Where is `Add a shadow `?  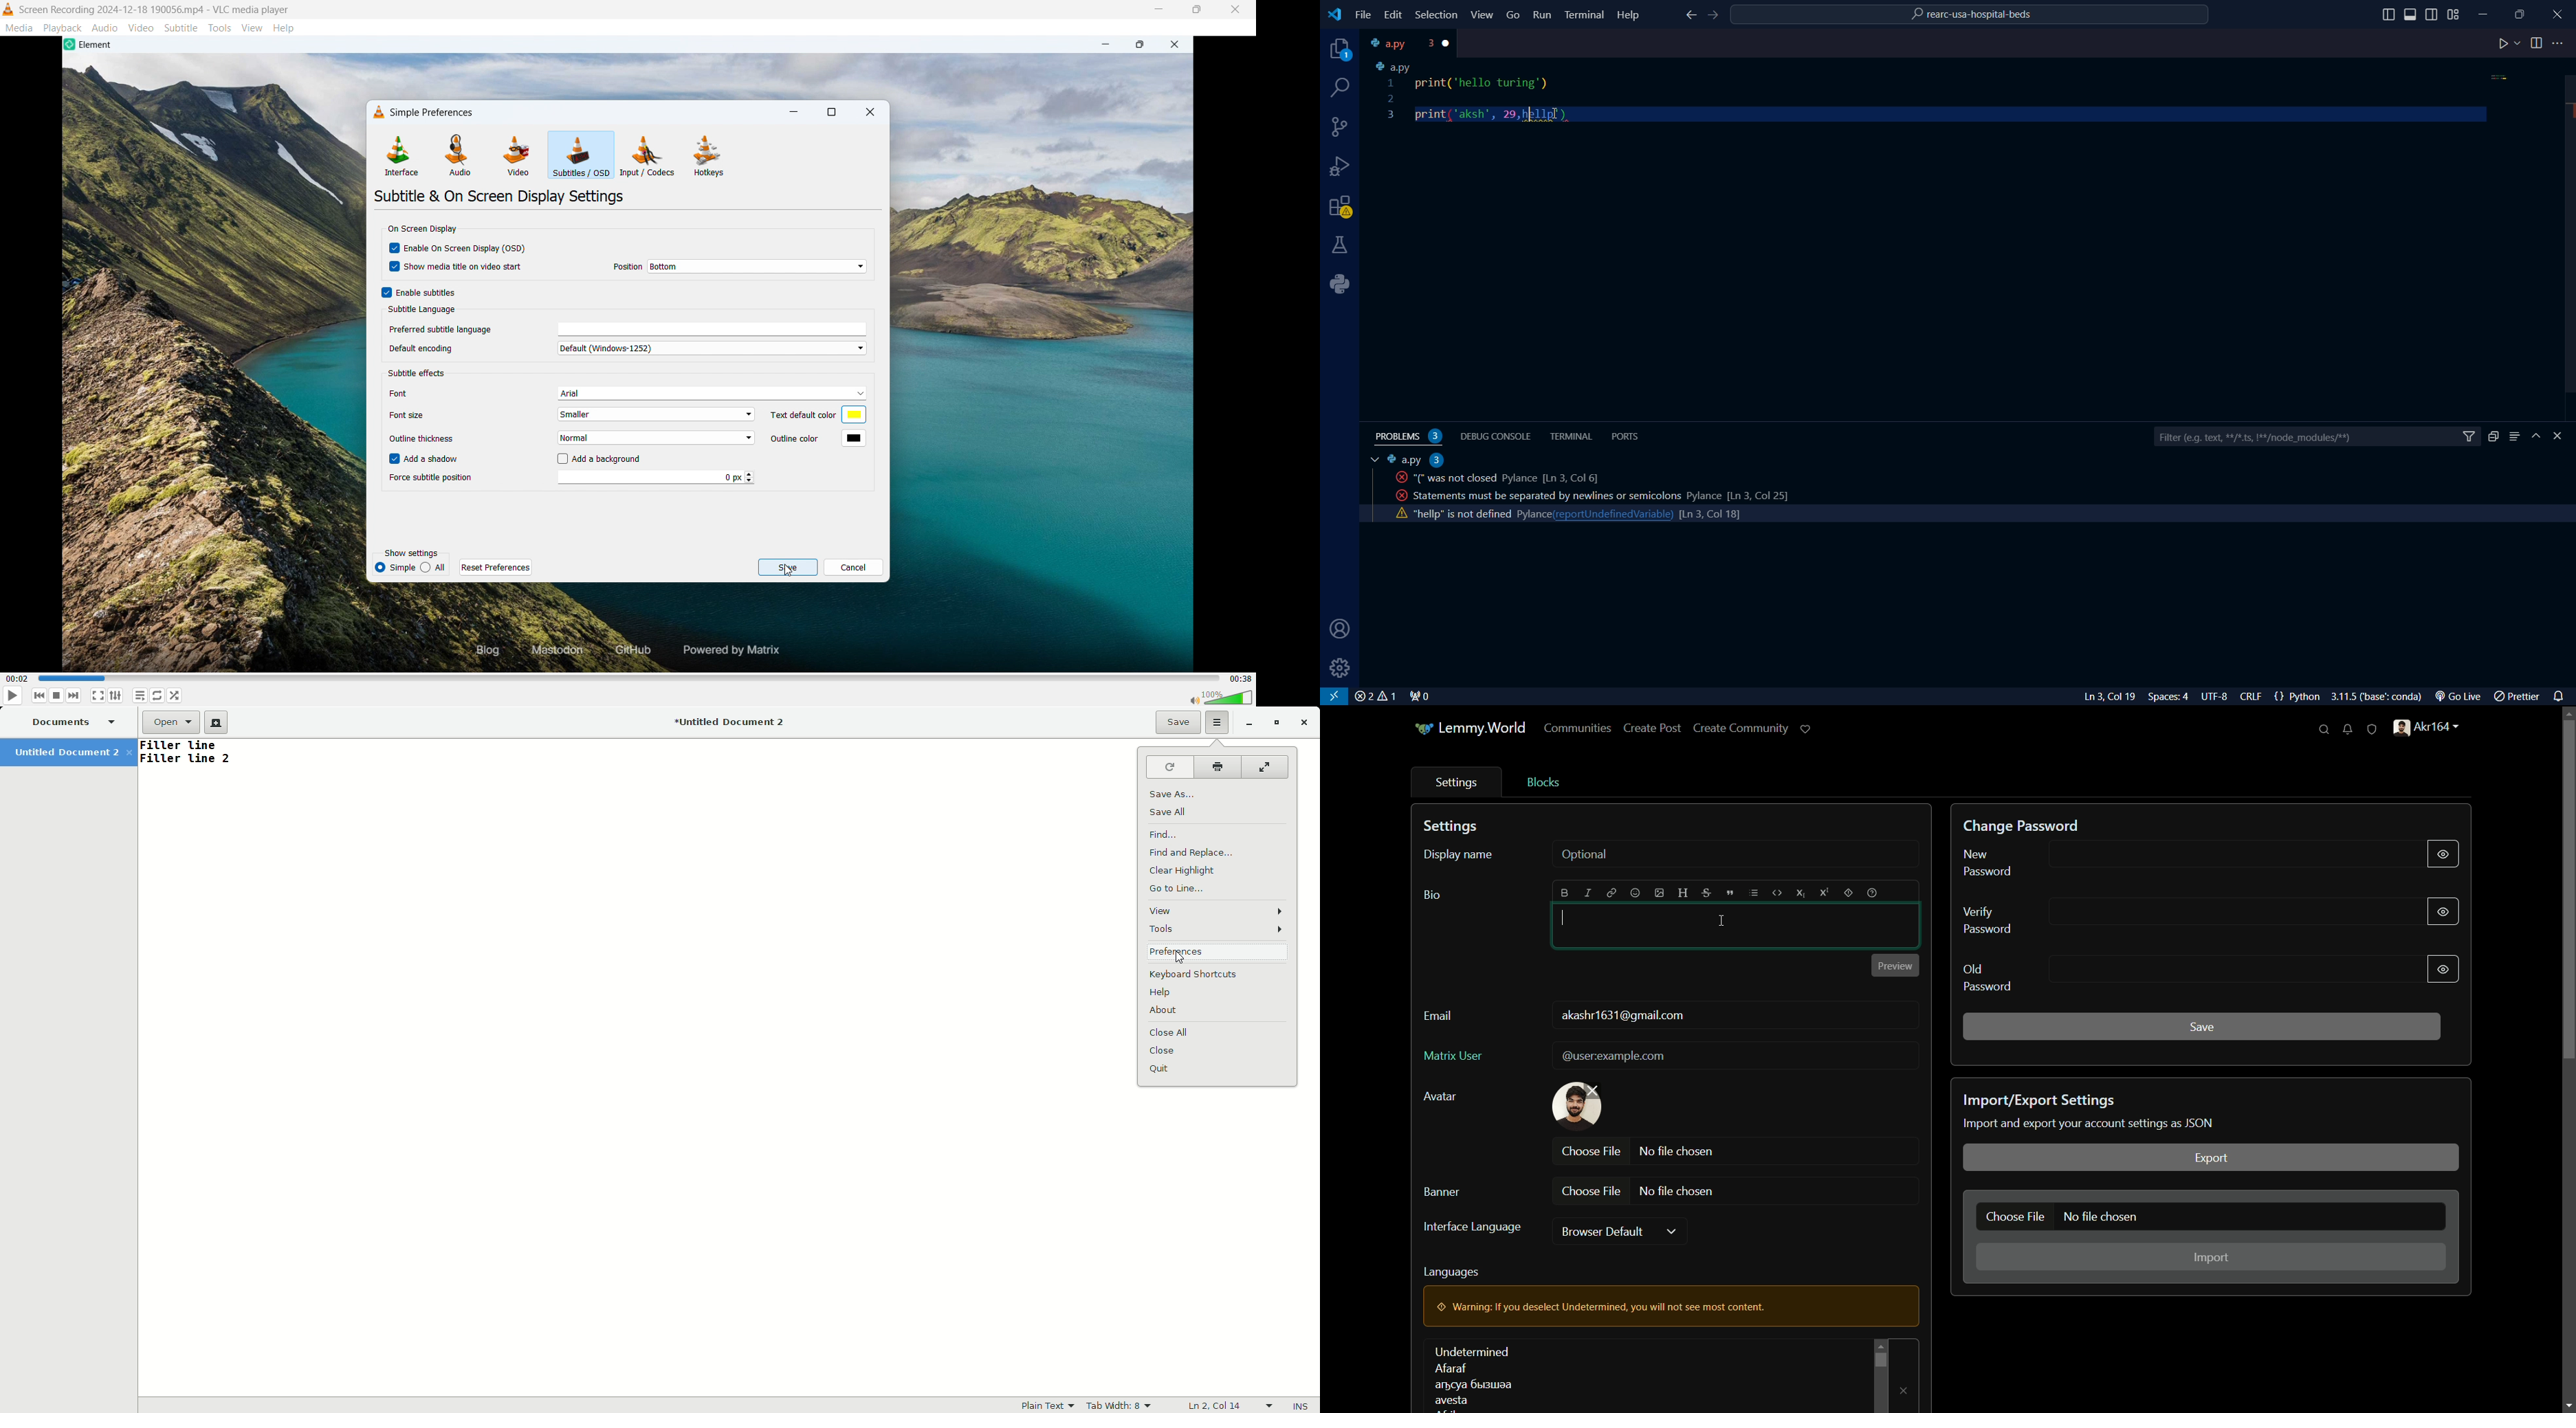
Add a shadow  is located at coordinates (433, 458).